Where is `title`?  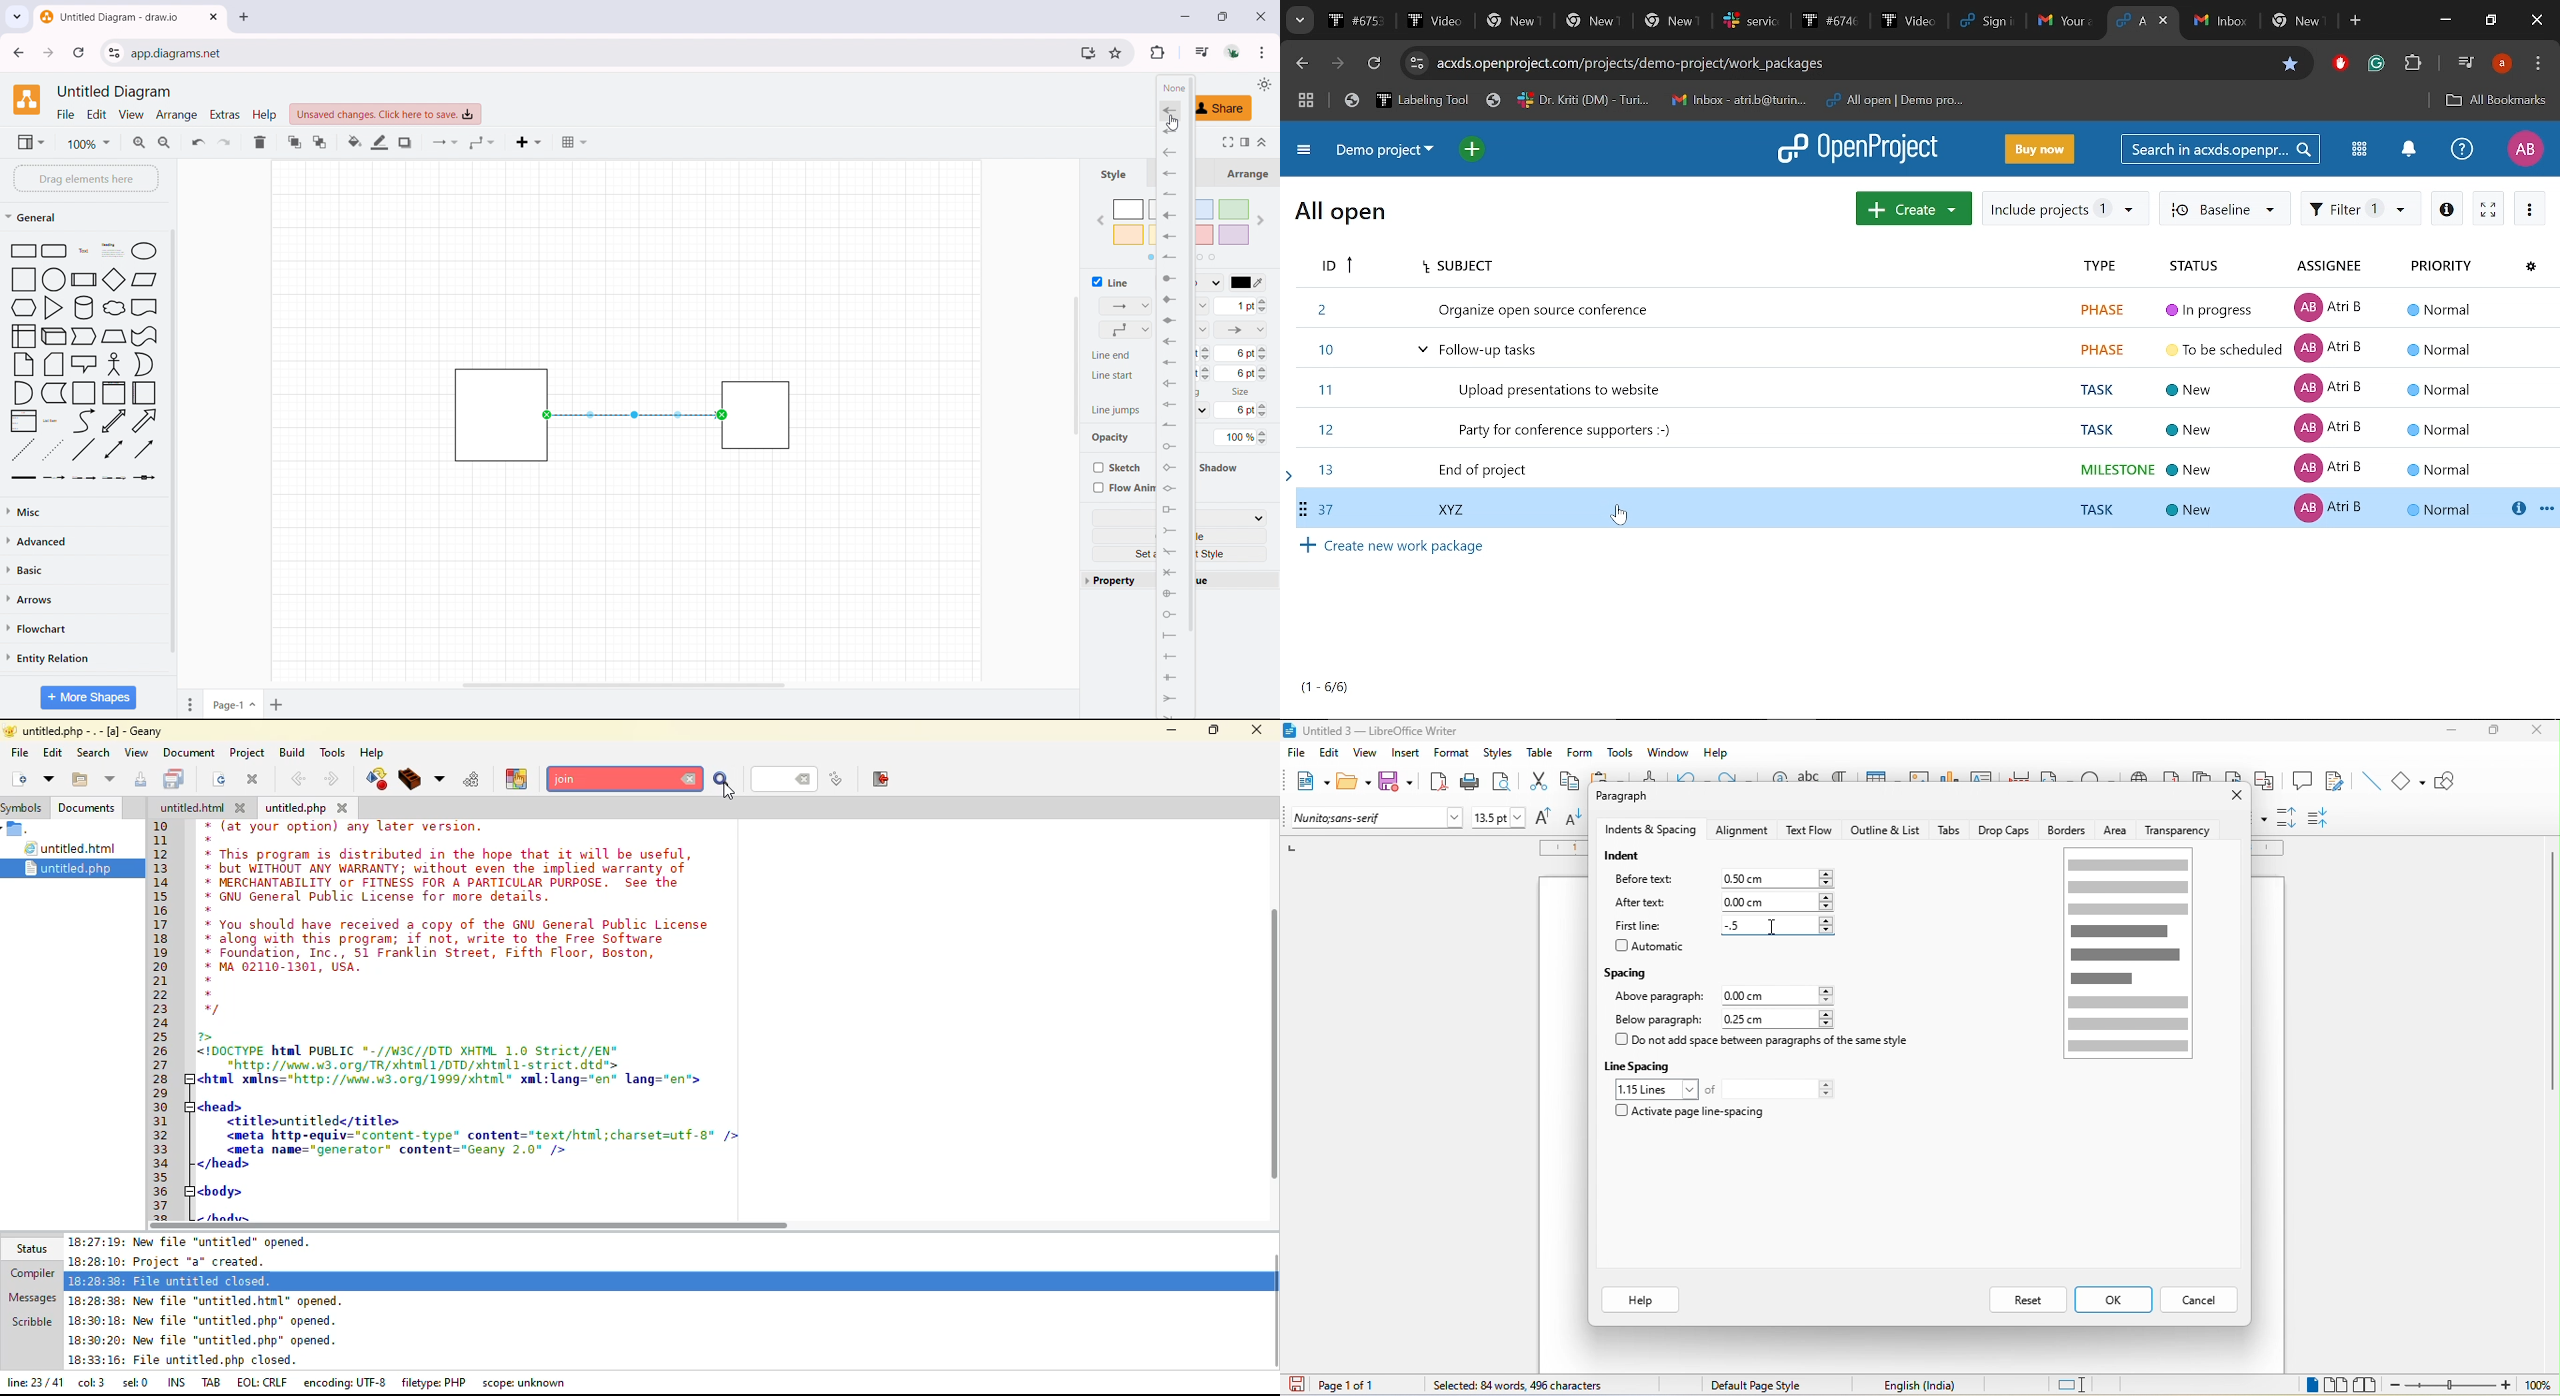 title is located at coordinates (1371, 731).